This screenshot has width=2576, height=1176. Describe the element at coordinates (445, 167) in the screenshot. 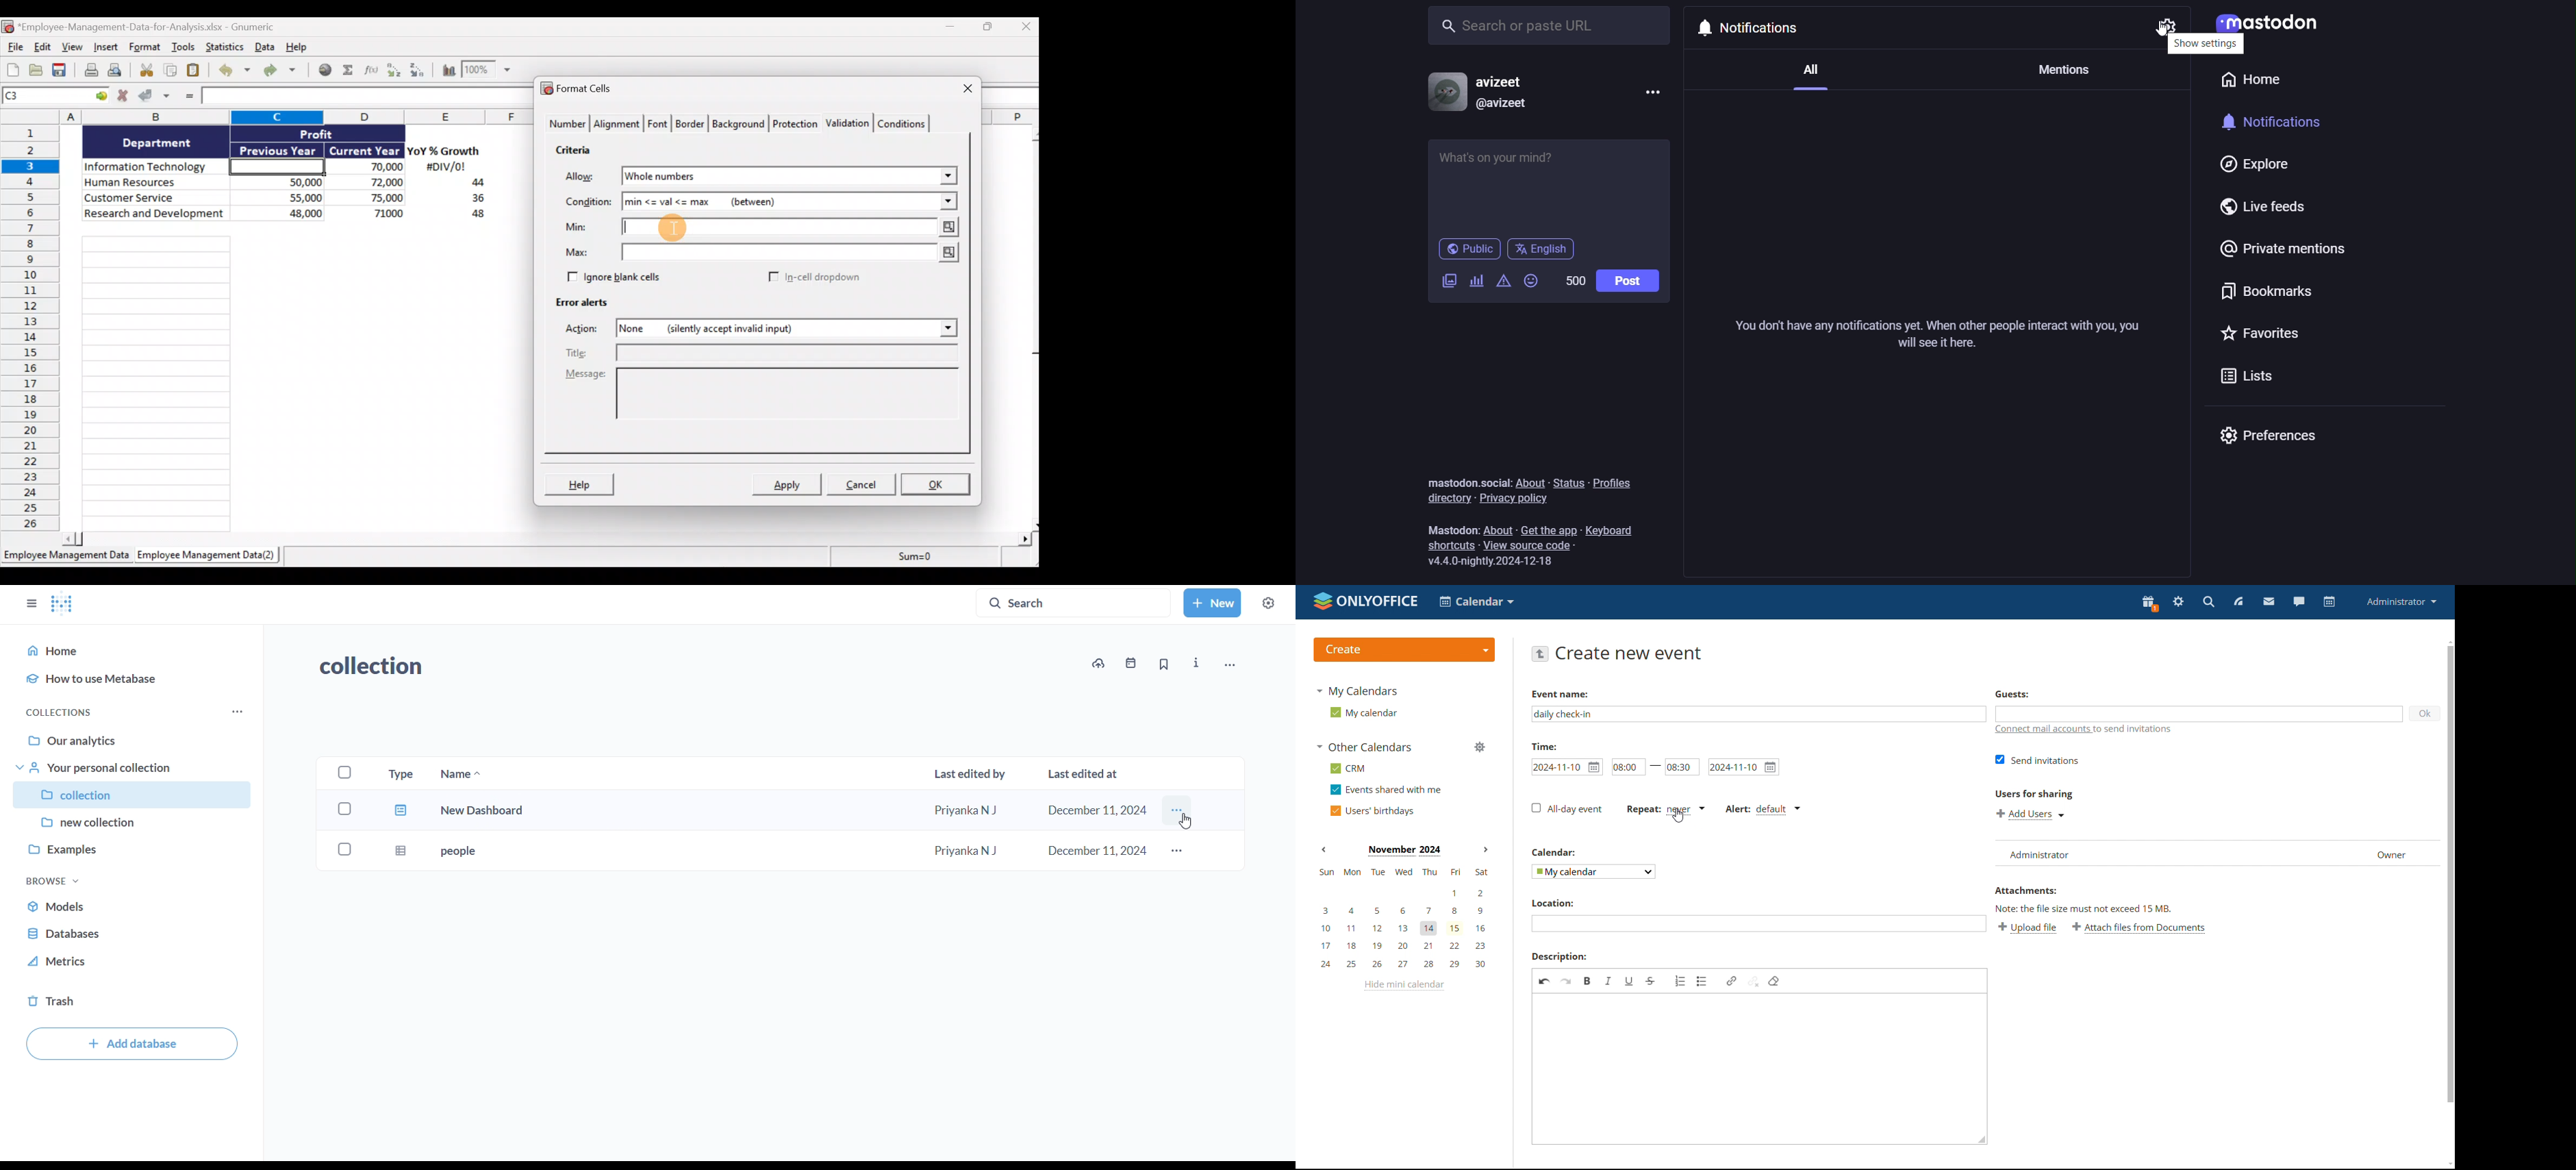

I see `#DIV/0!` at that location.